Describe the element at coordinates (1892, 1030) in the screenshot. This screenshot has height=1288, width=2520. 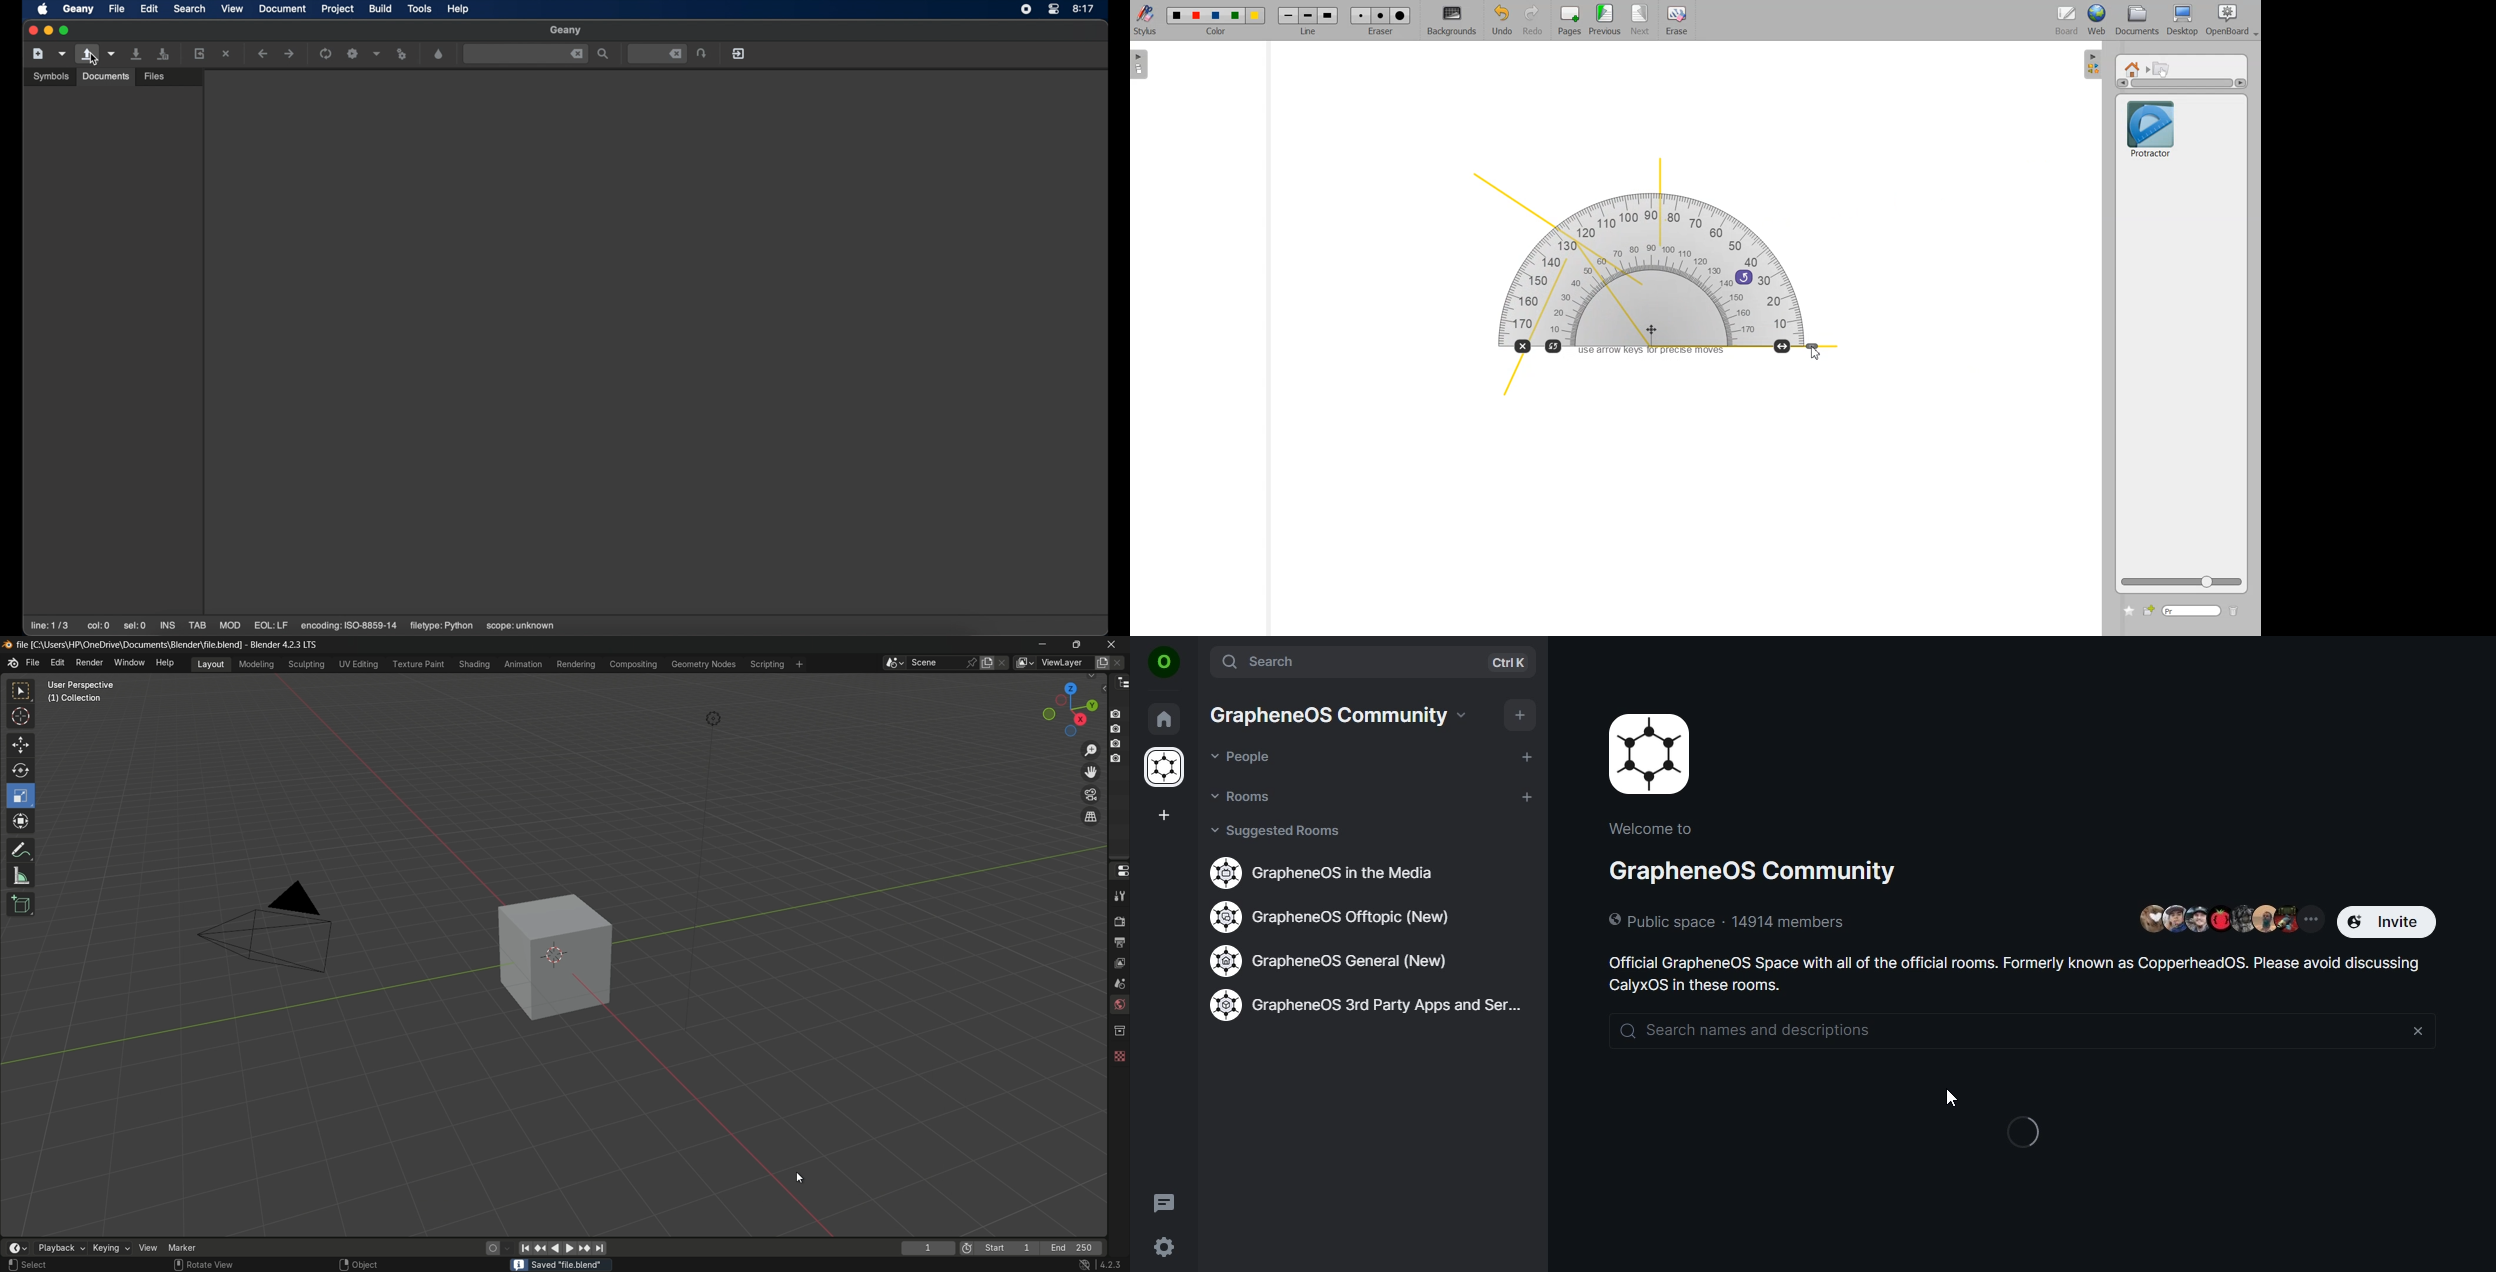
I see `search names and descriptions` at that location.